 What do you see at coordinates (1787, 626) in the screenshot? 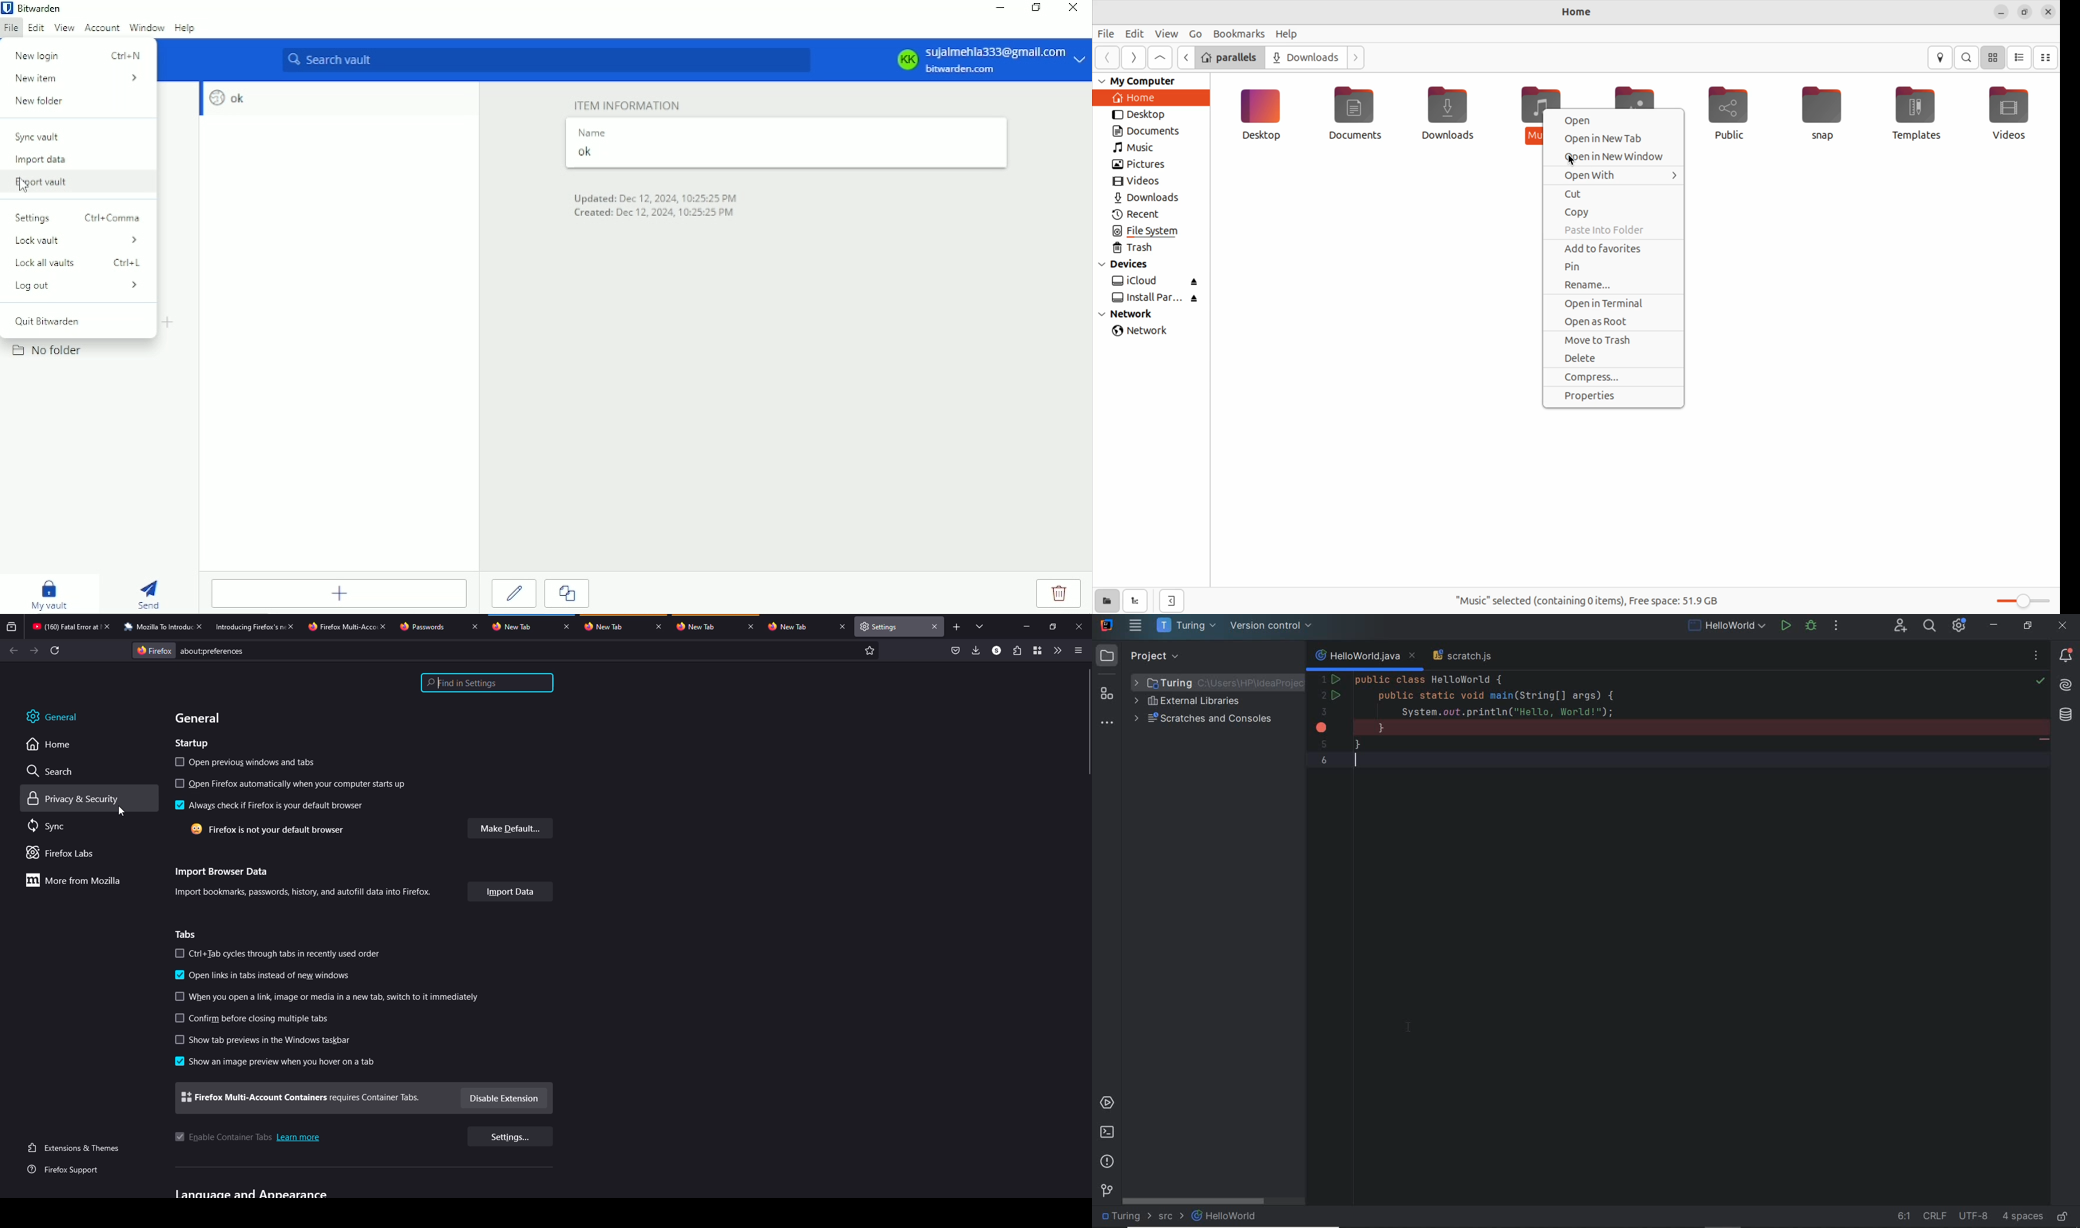
I see `run` at bounding box center [1787, 626].